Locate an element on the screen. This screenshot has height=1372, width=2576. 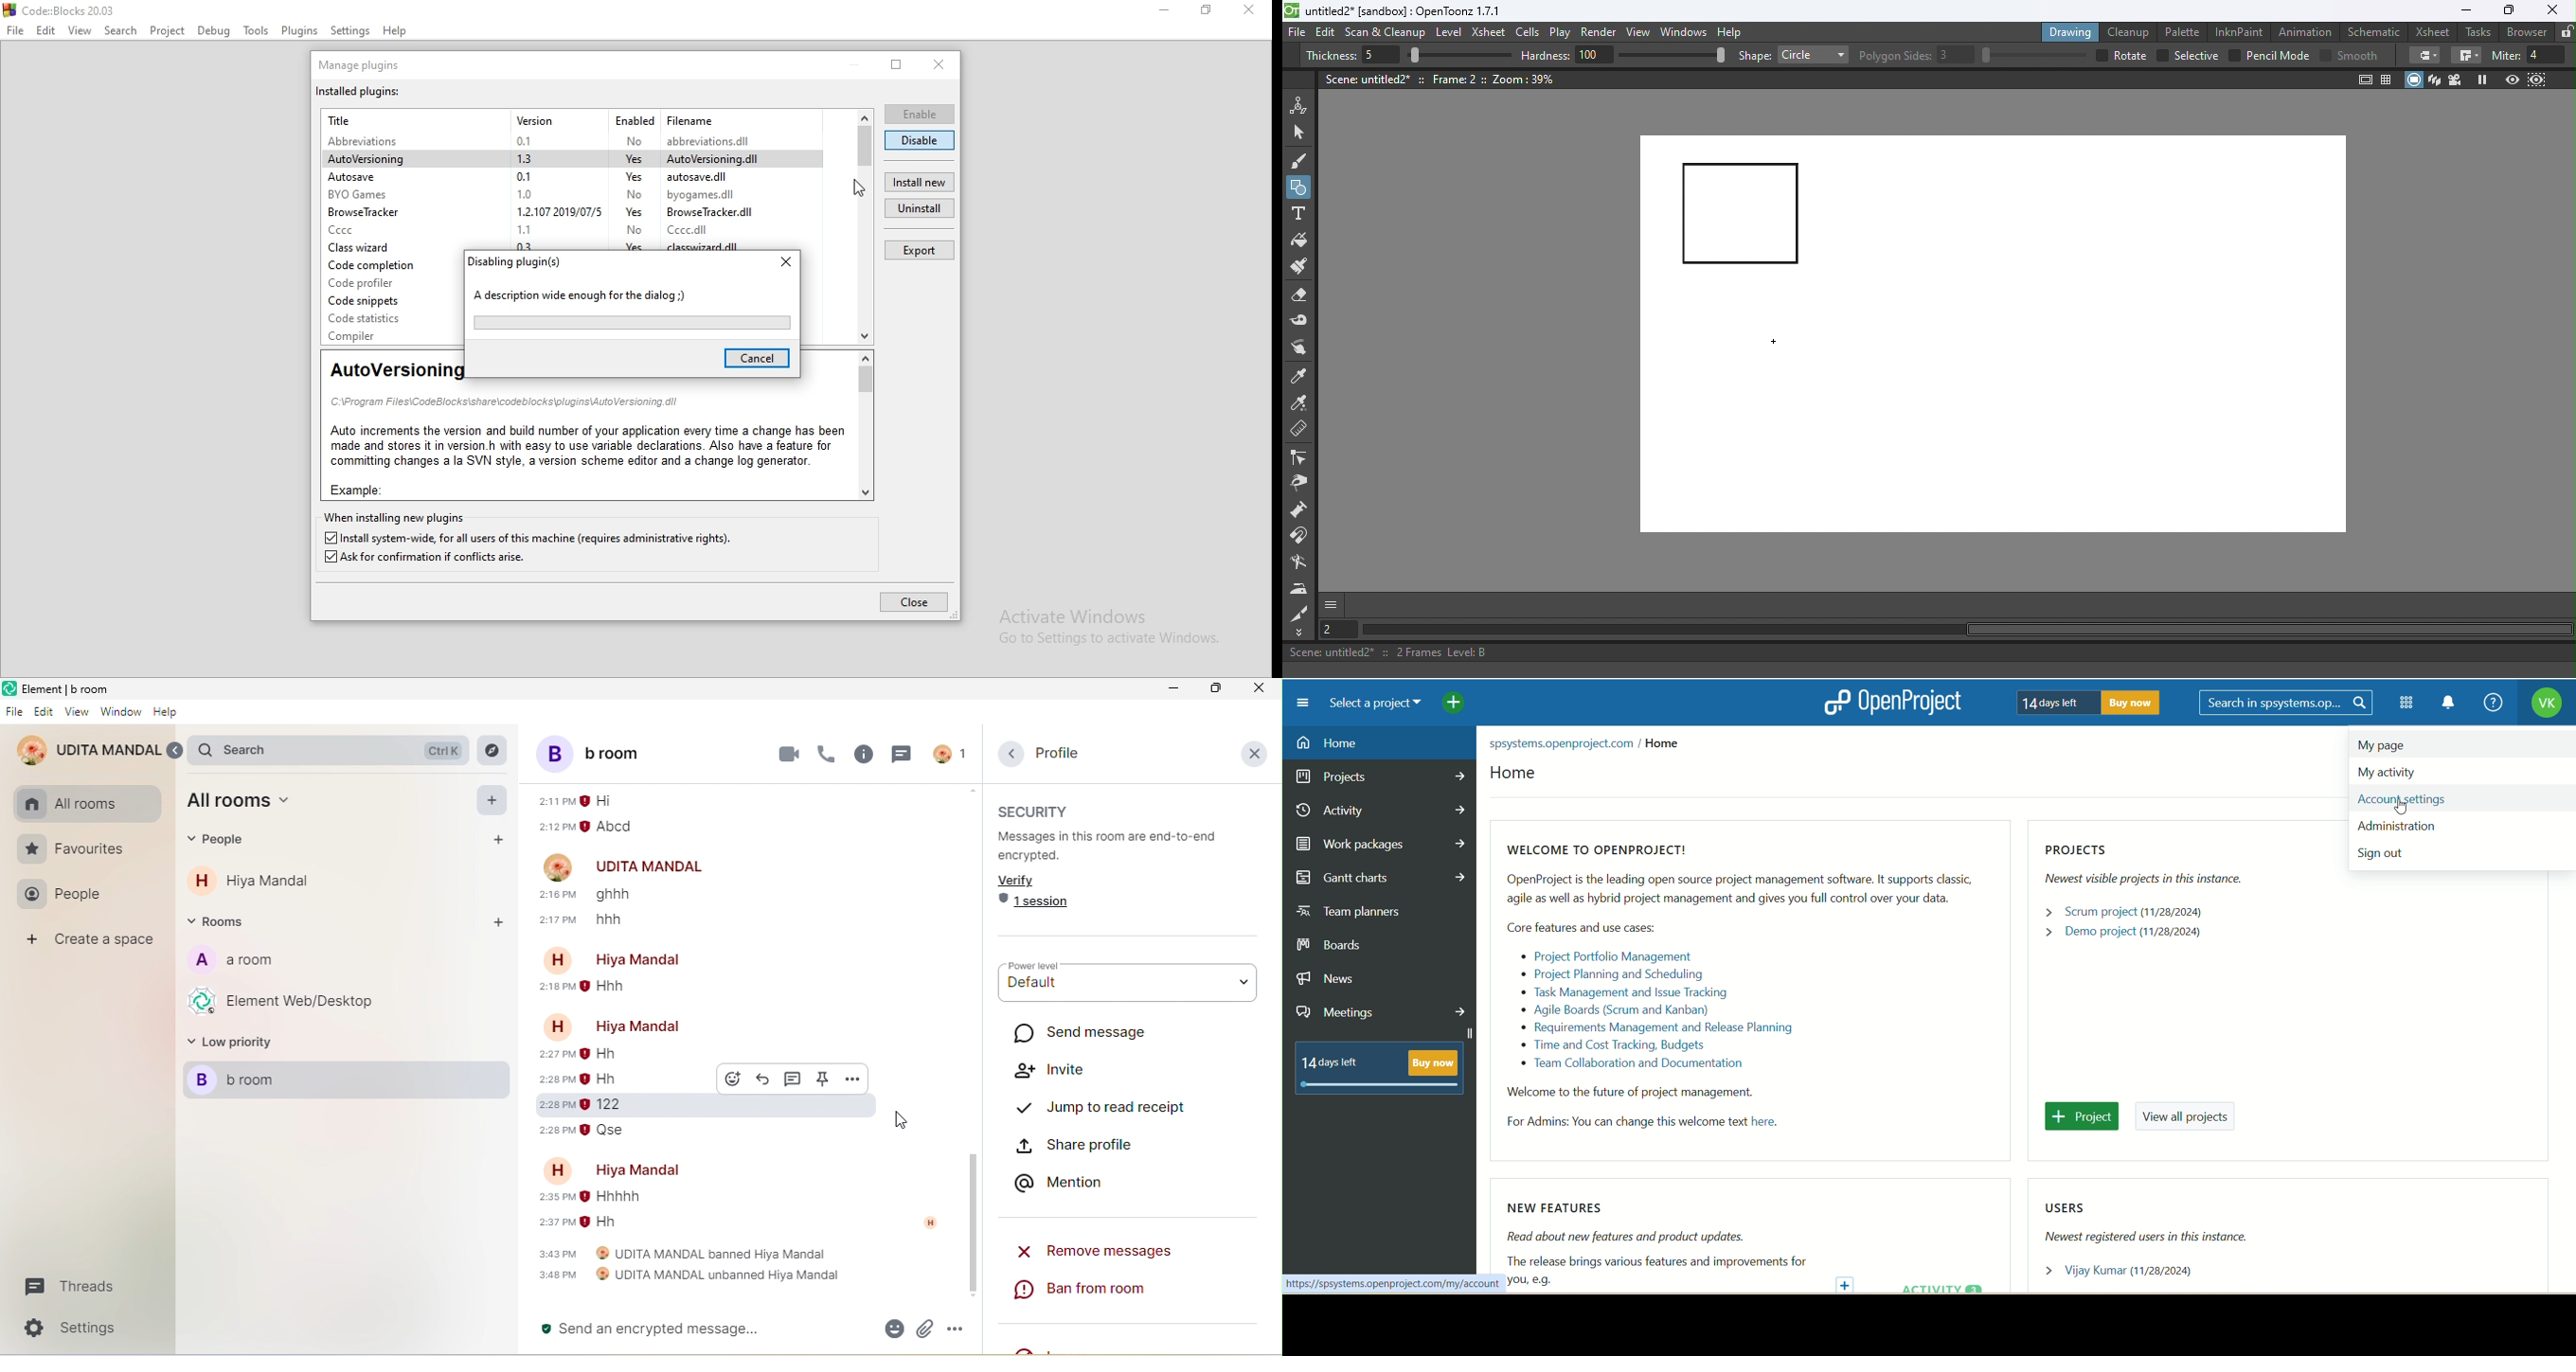
slider is located at coordinates (1459, 56).